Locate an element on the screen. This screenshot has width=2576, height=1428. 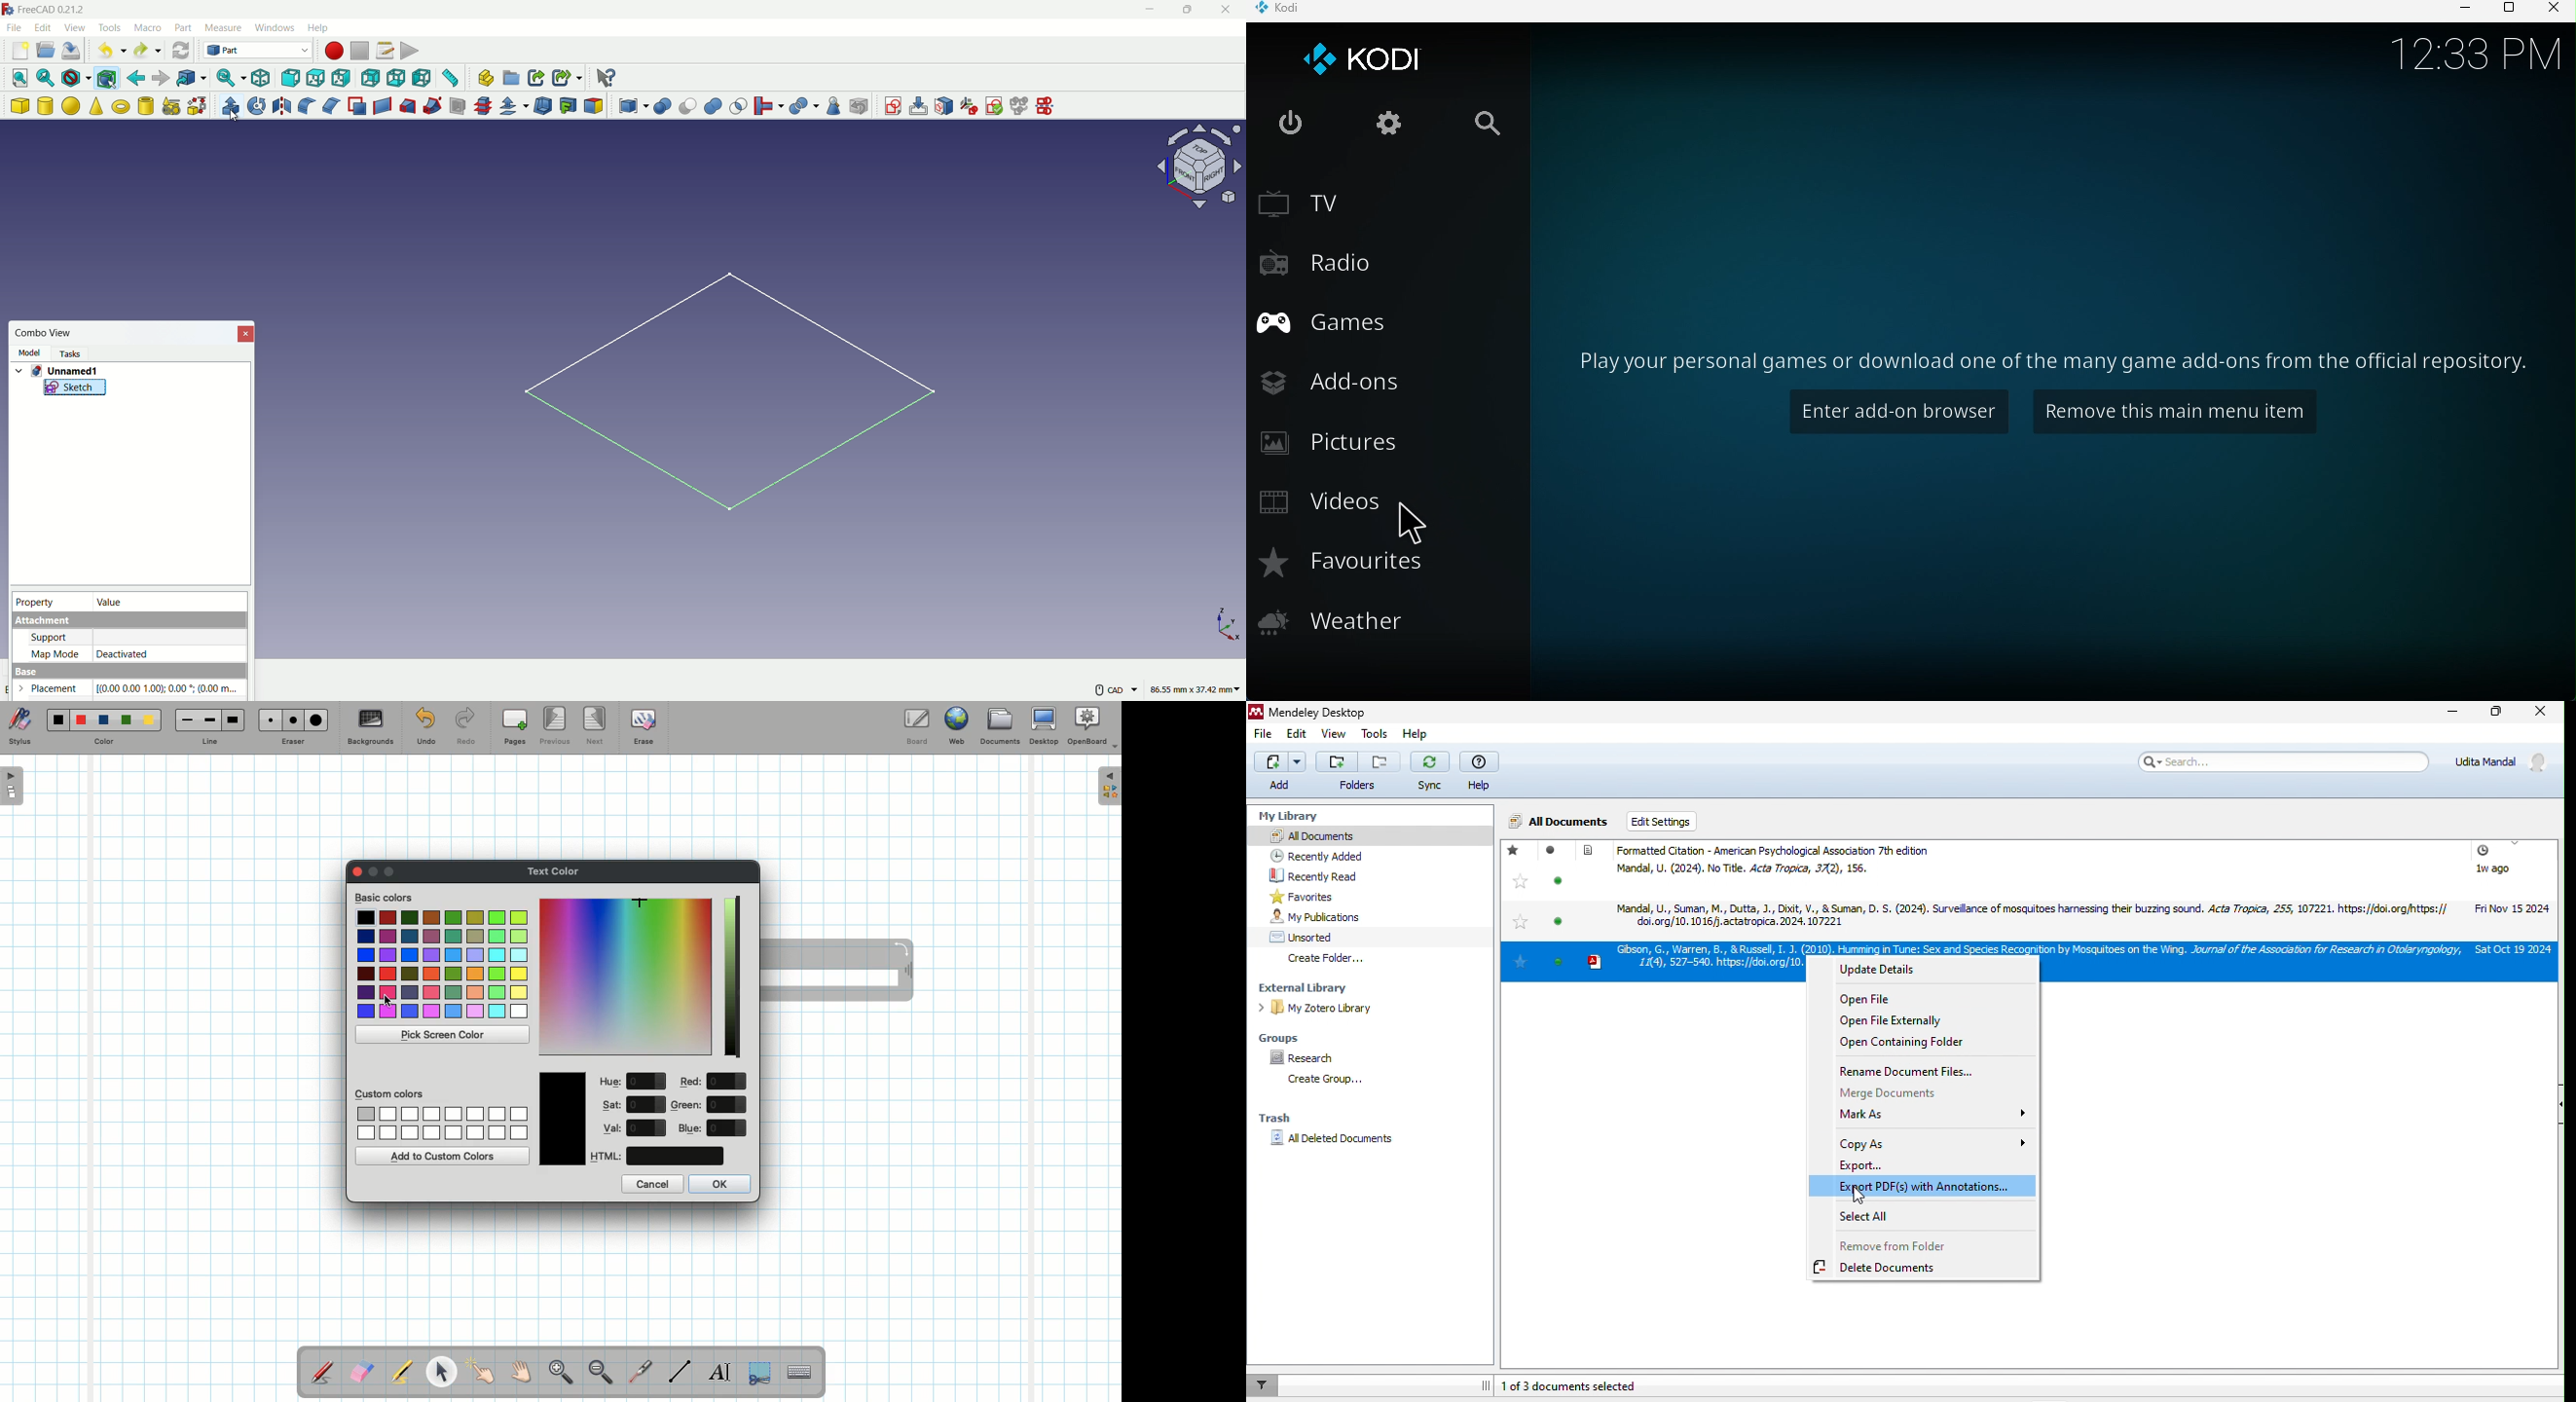
Remove this main menu item is located at coordinates (2174, 412).